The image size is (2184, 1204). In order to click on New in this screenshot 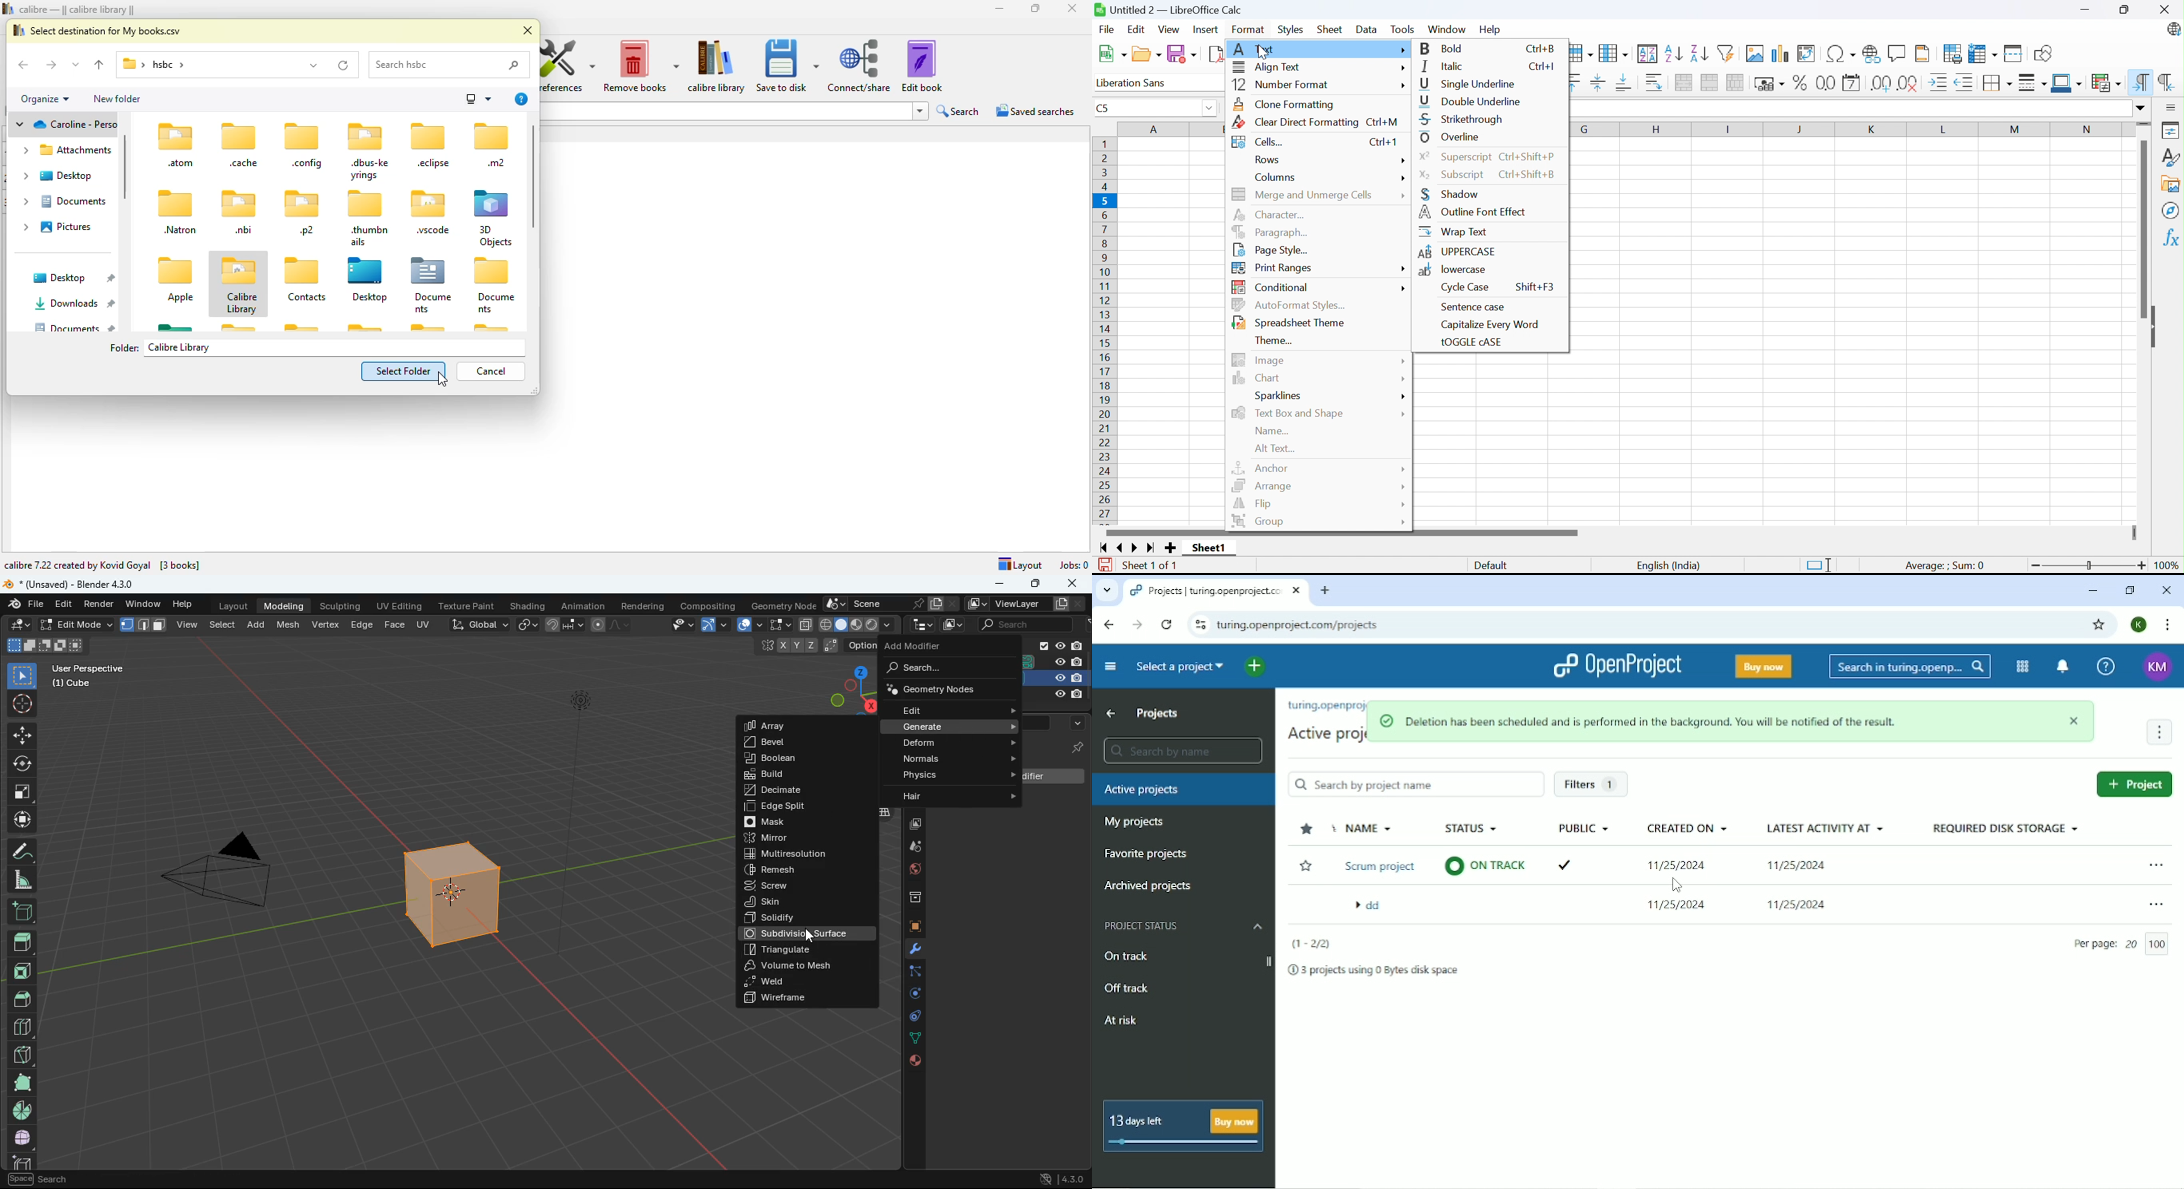, I will do `click(1149, 55)`.